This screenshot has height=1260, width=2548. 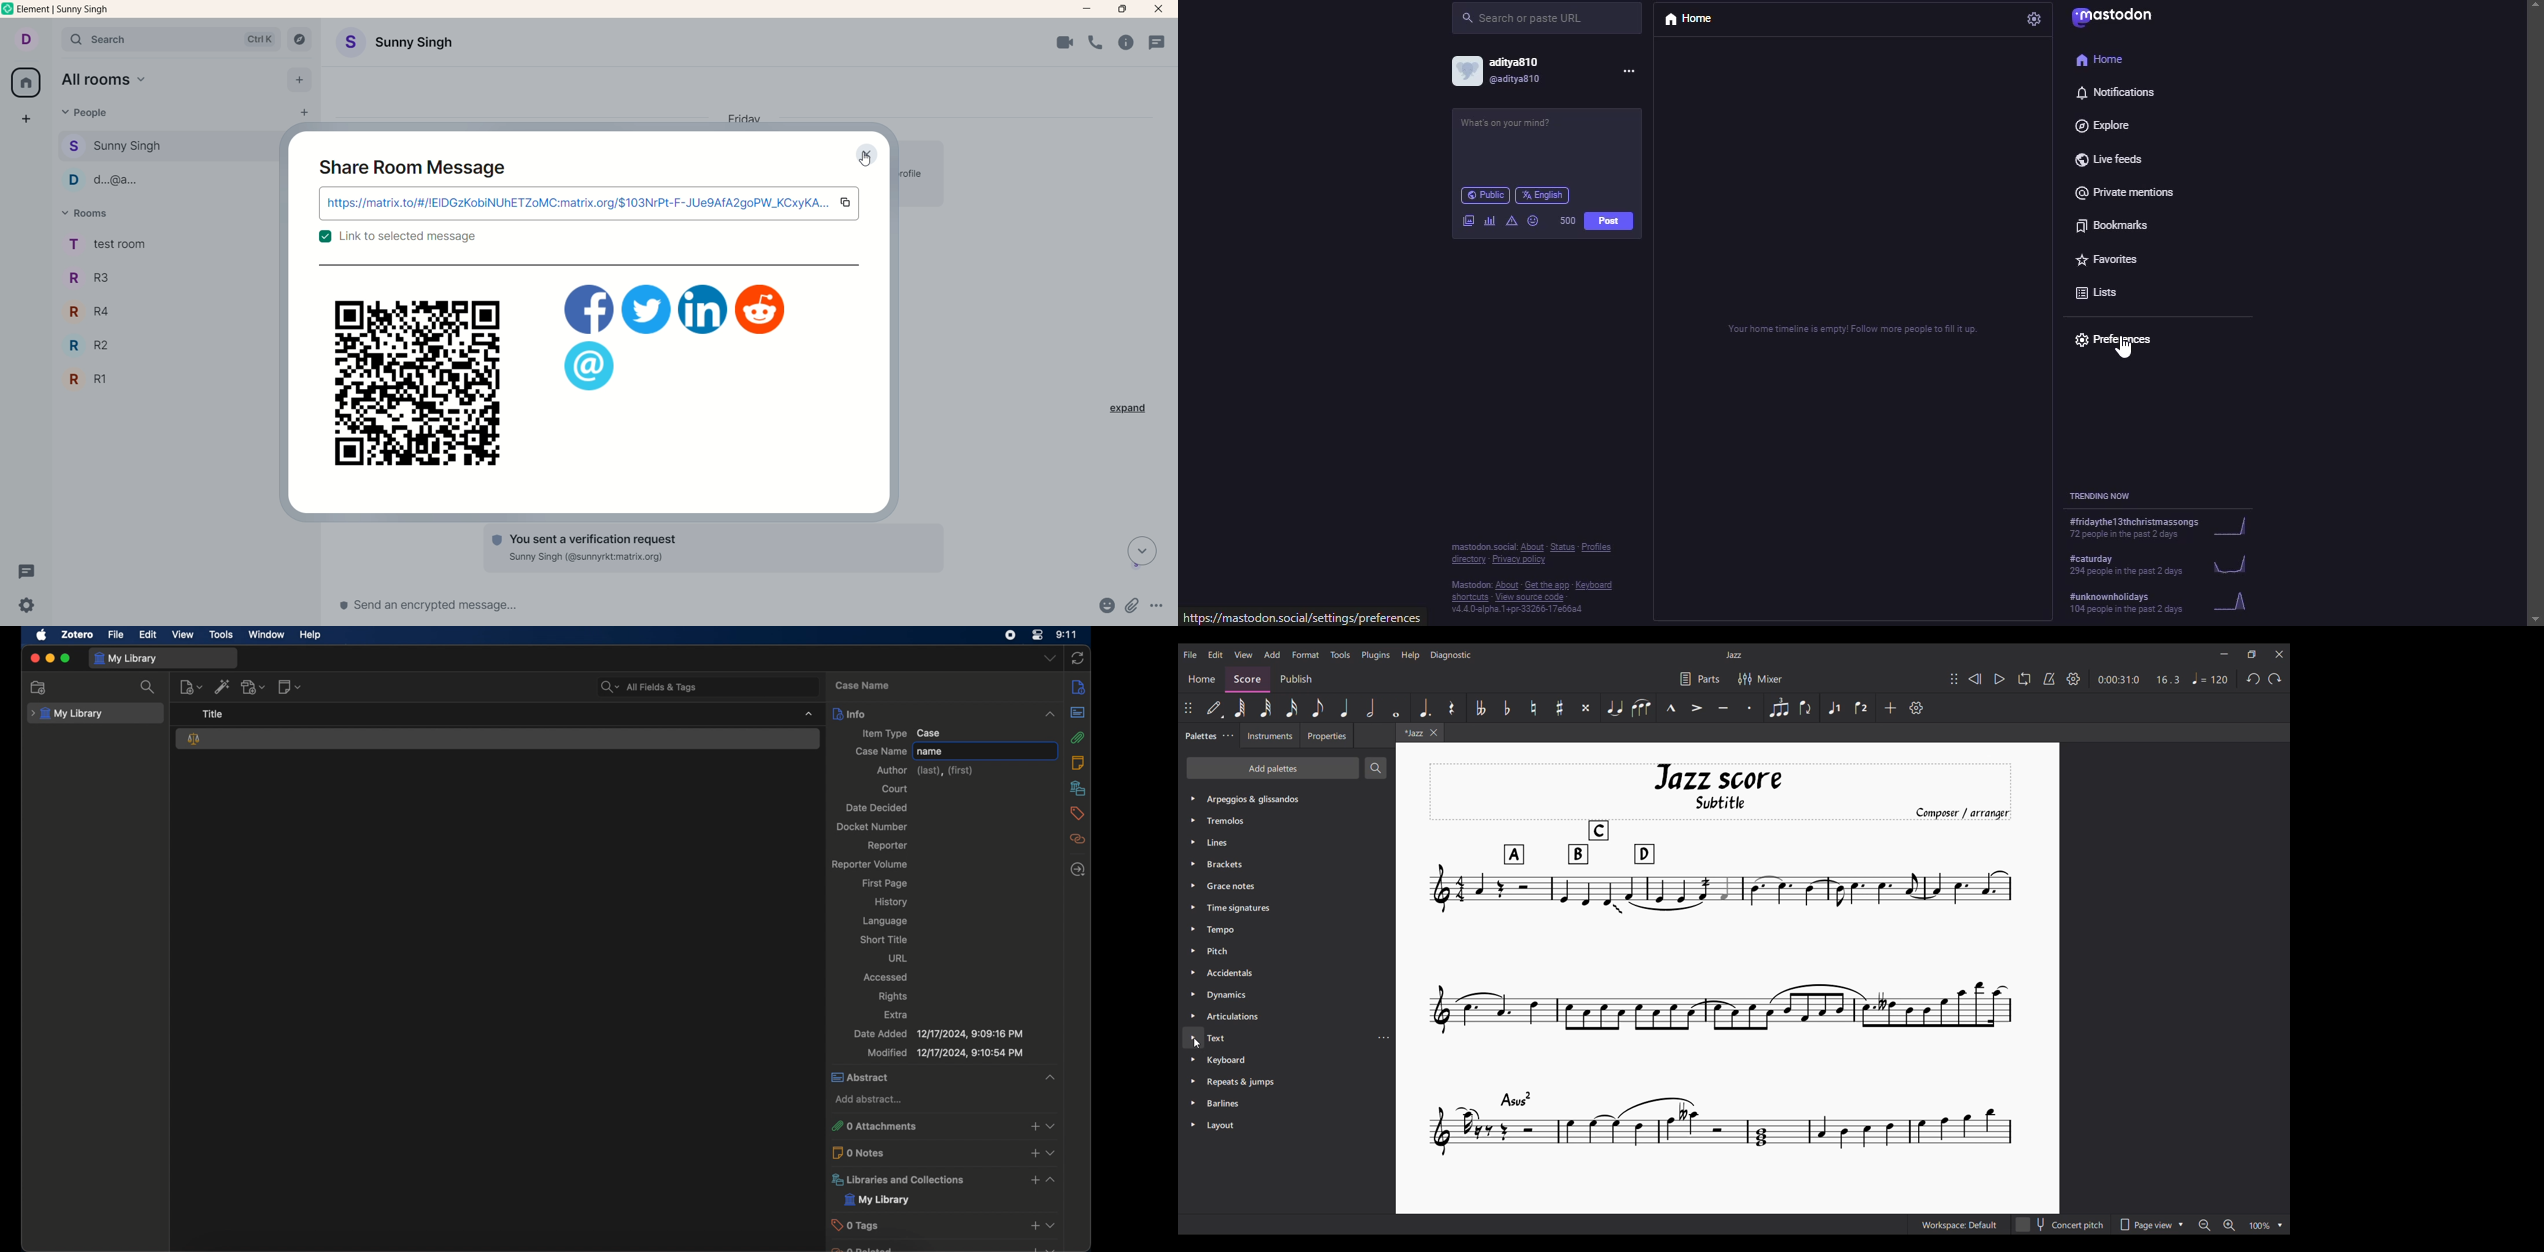 I want to click on search, so click(x=171, y=41).